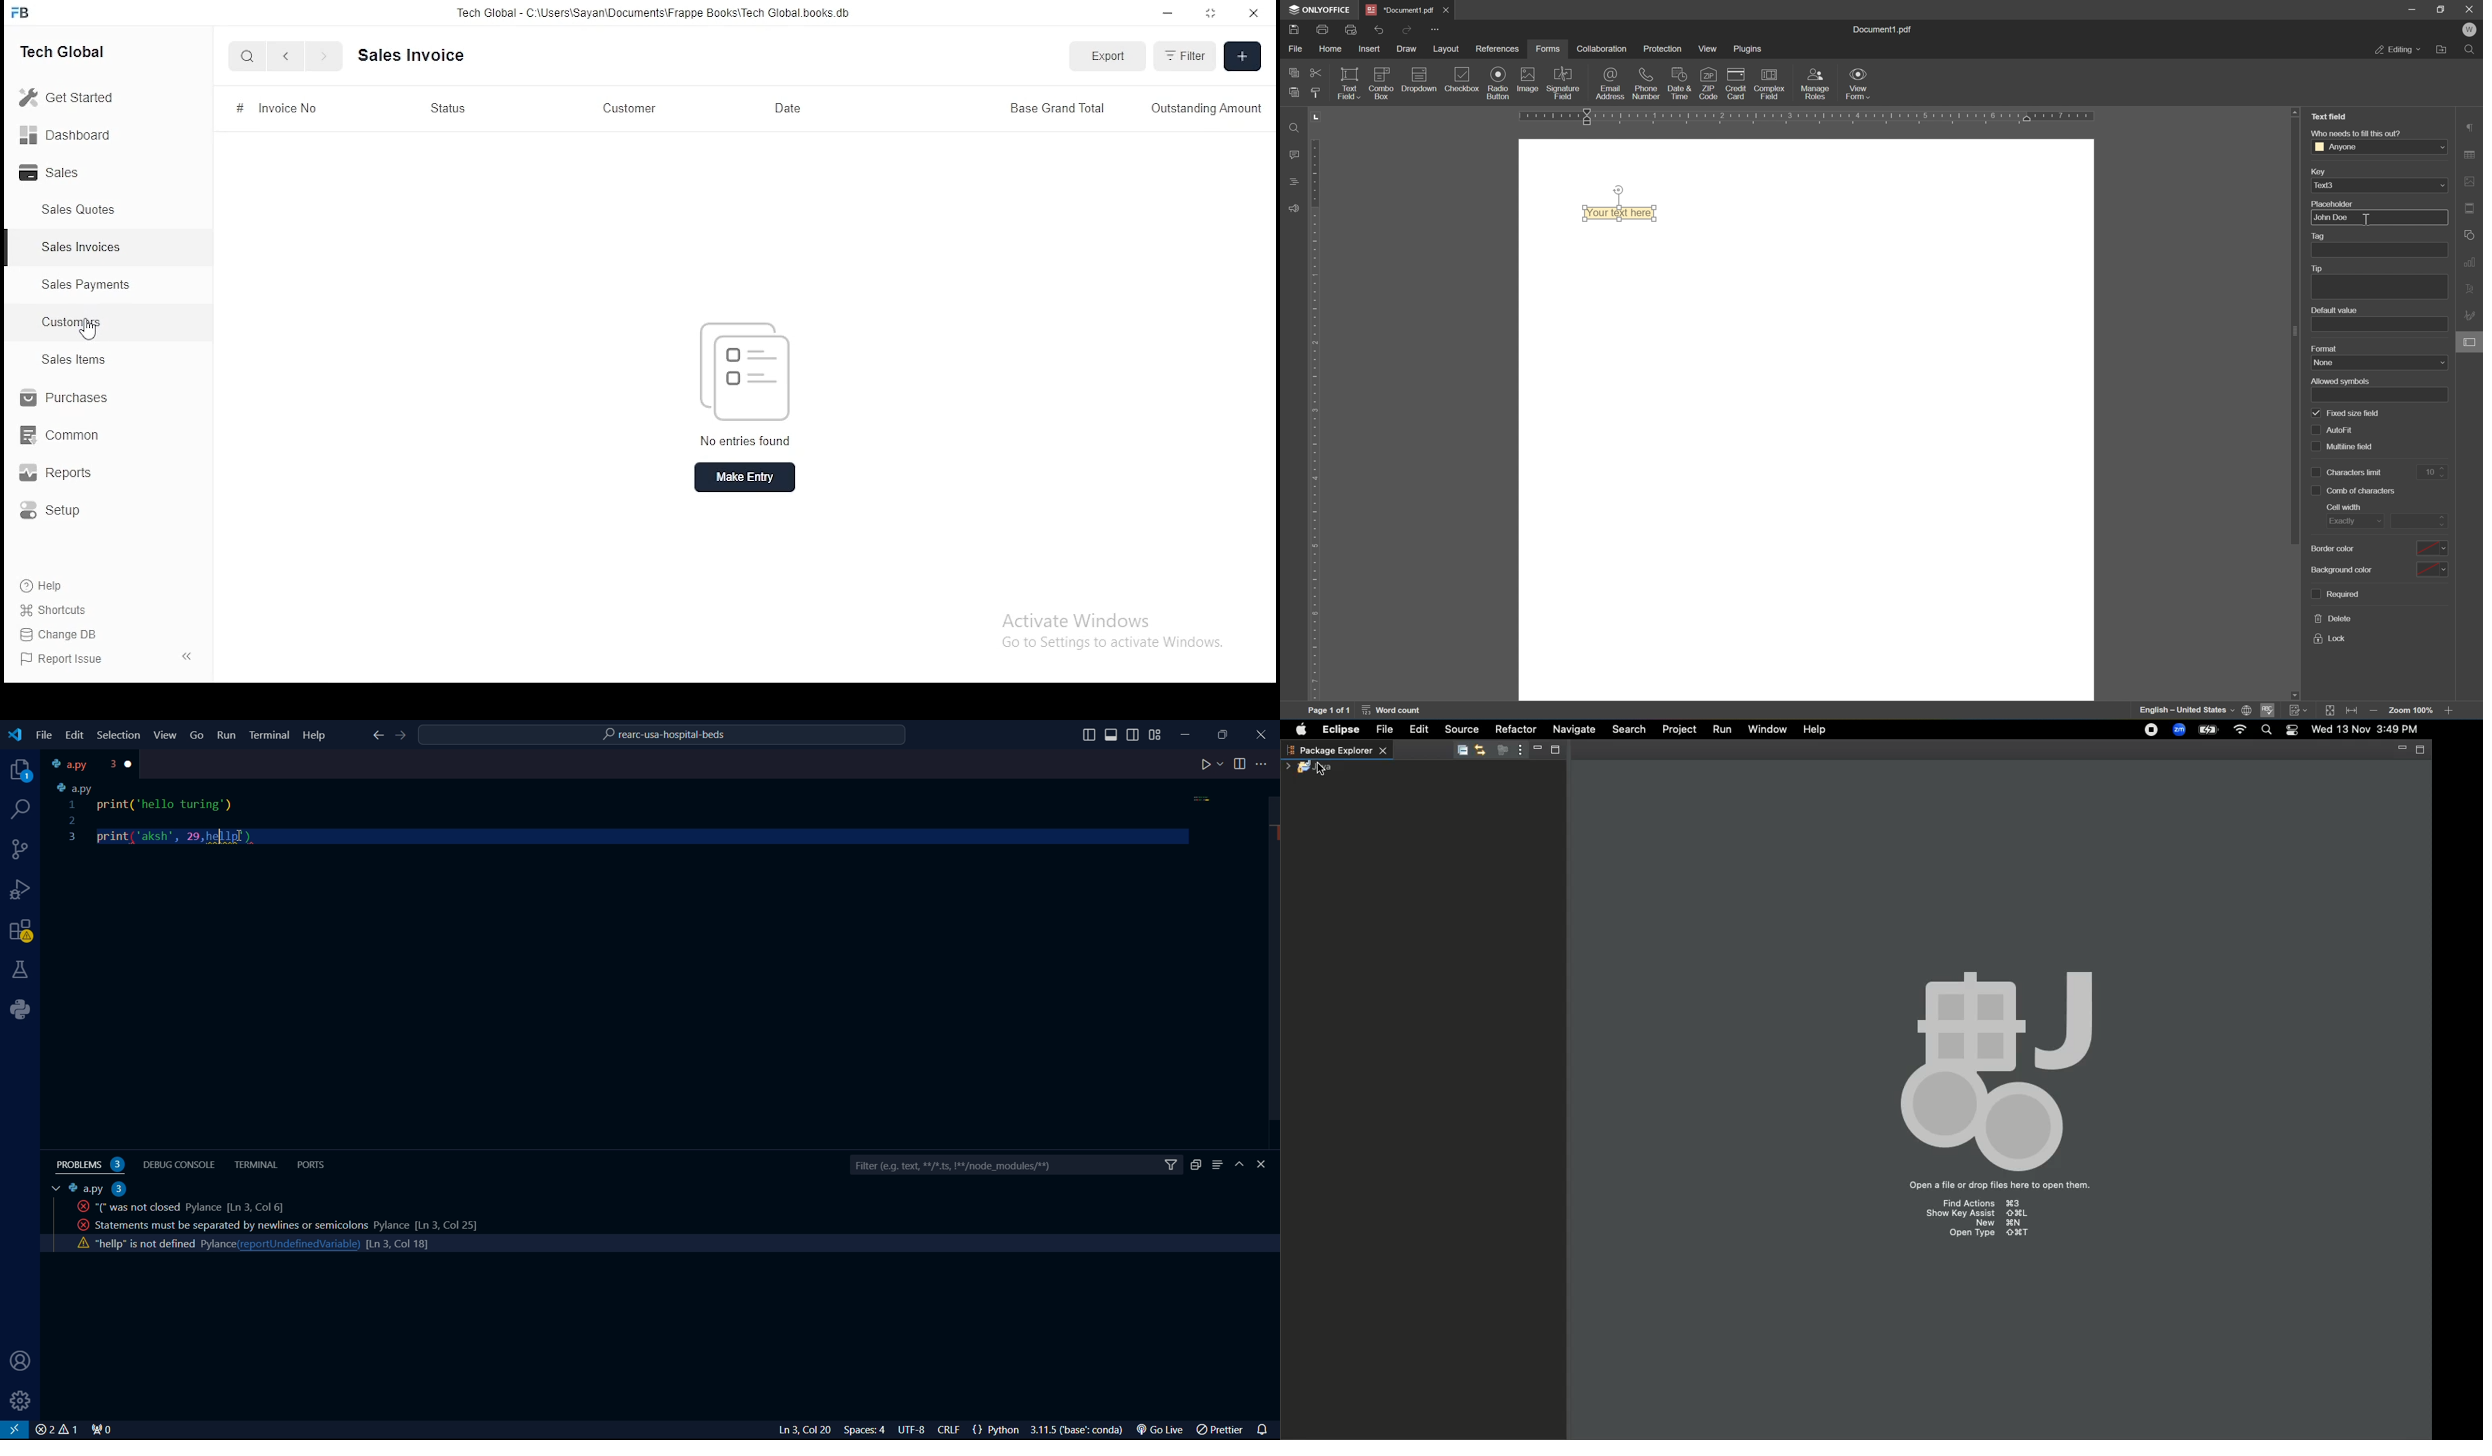  I want to click on outstanding amount, so click(1204, 110).